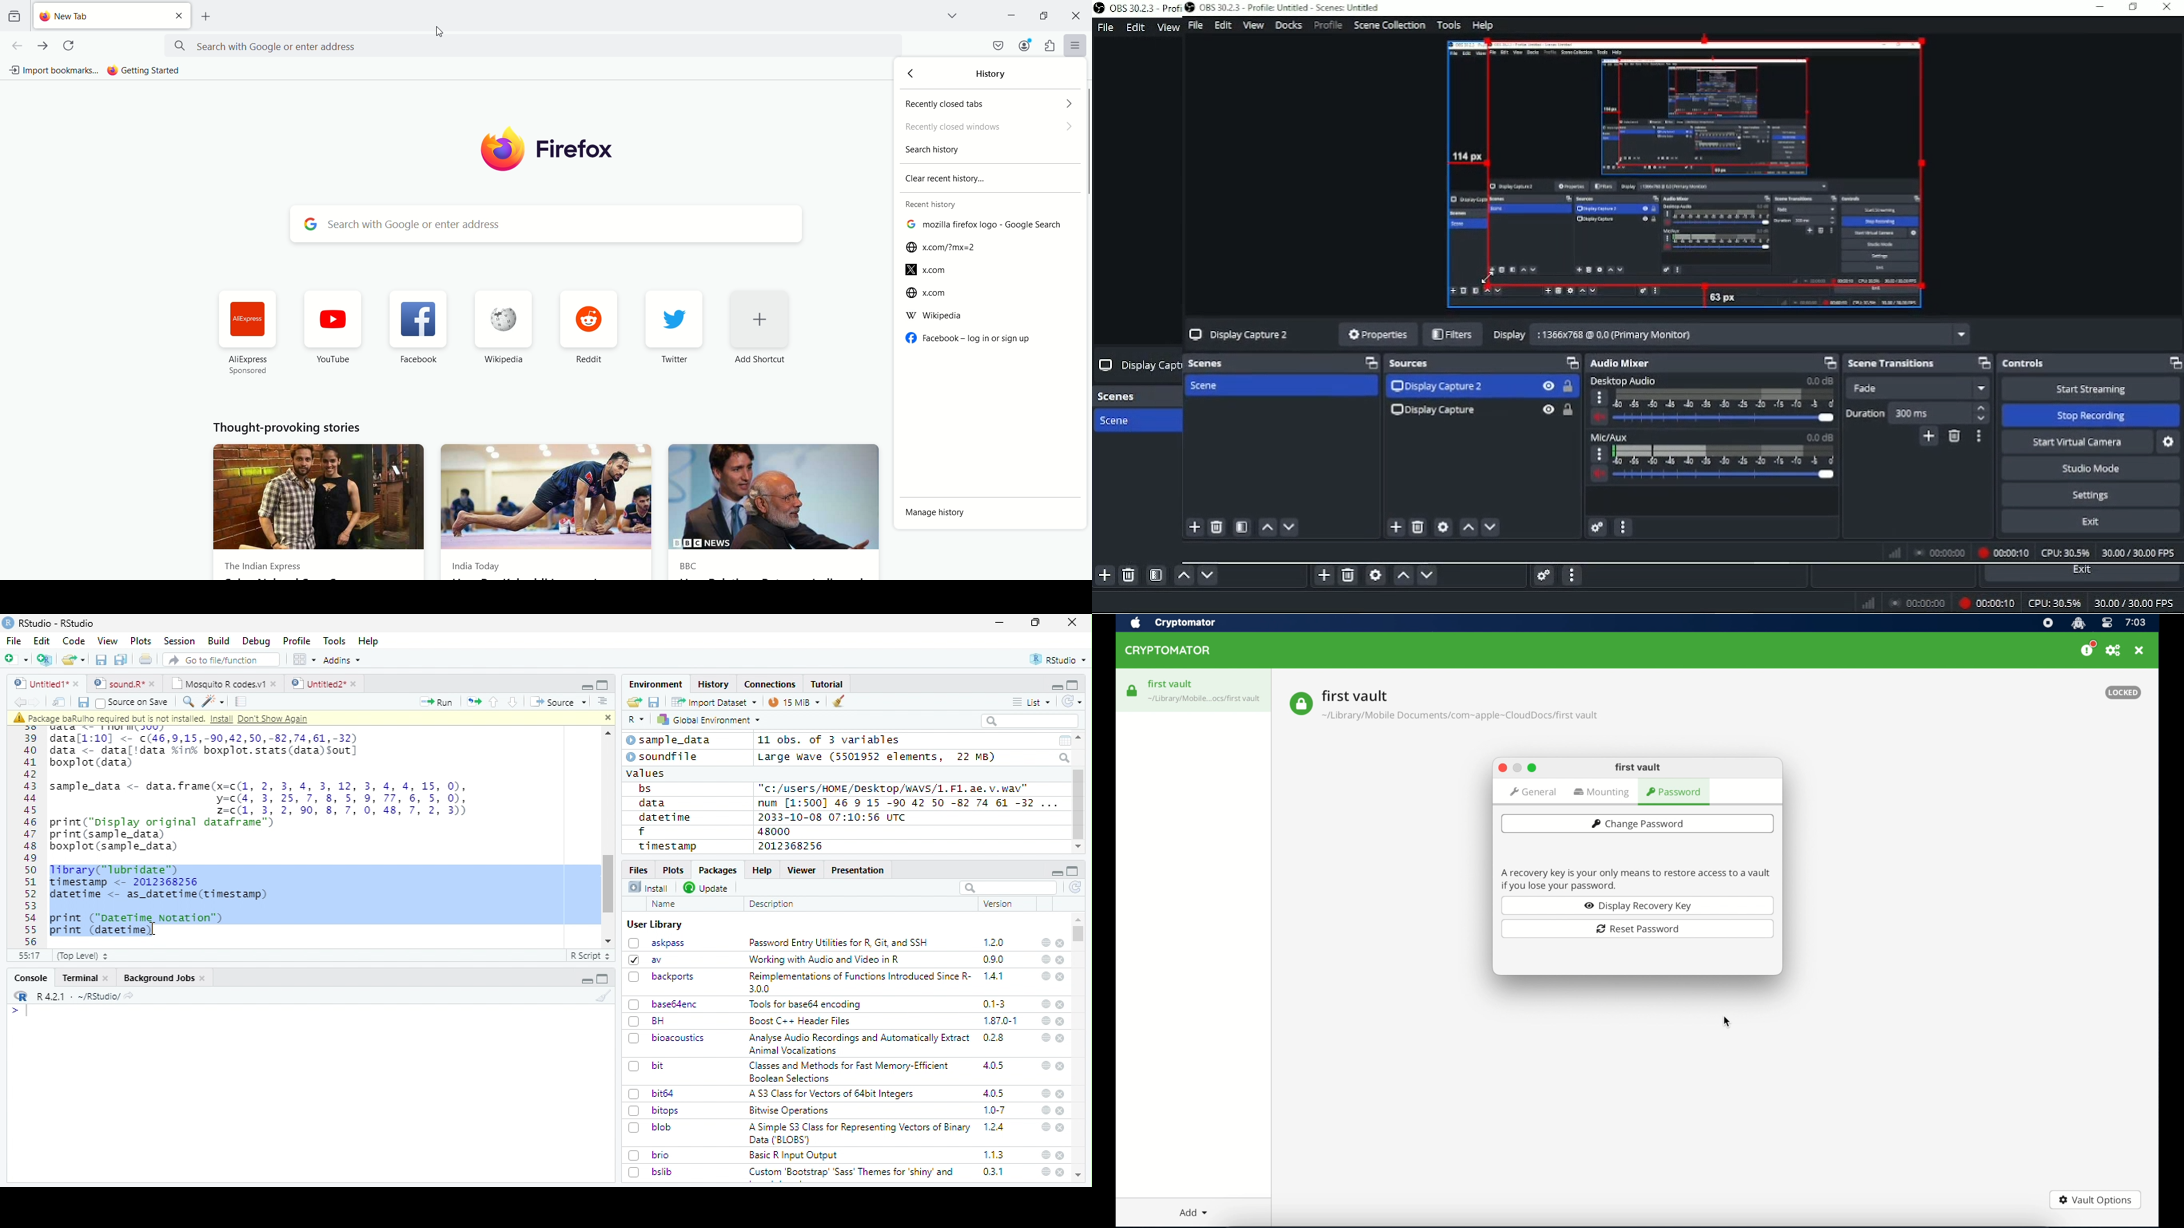 Image resolution: width=2184 pixels, height=1232 pixels. I want to click on Code tools, so click(212, 701).